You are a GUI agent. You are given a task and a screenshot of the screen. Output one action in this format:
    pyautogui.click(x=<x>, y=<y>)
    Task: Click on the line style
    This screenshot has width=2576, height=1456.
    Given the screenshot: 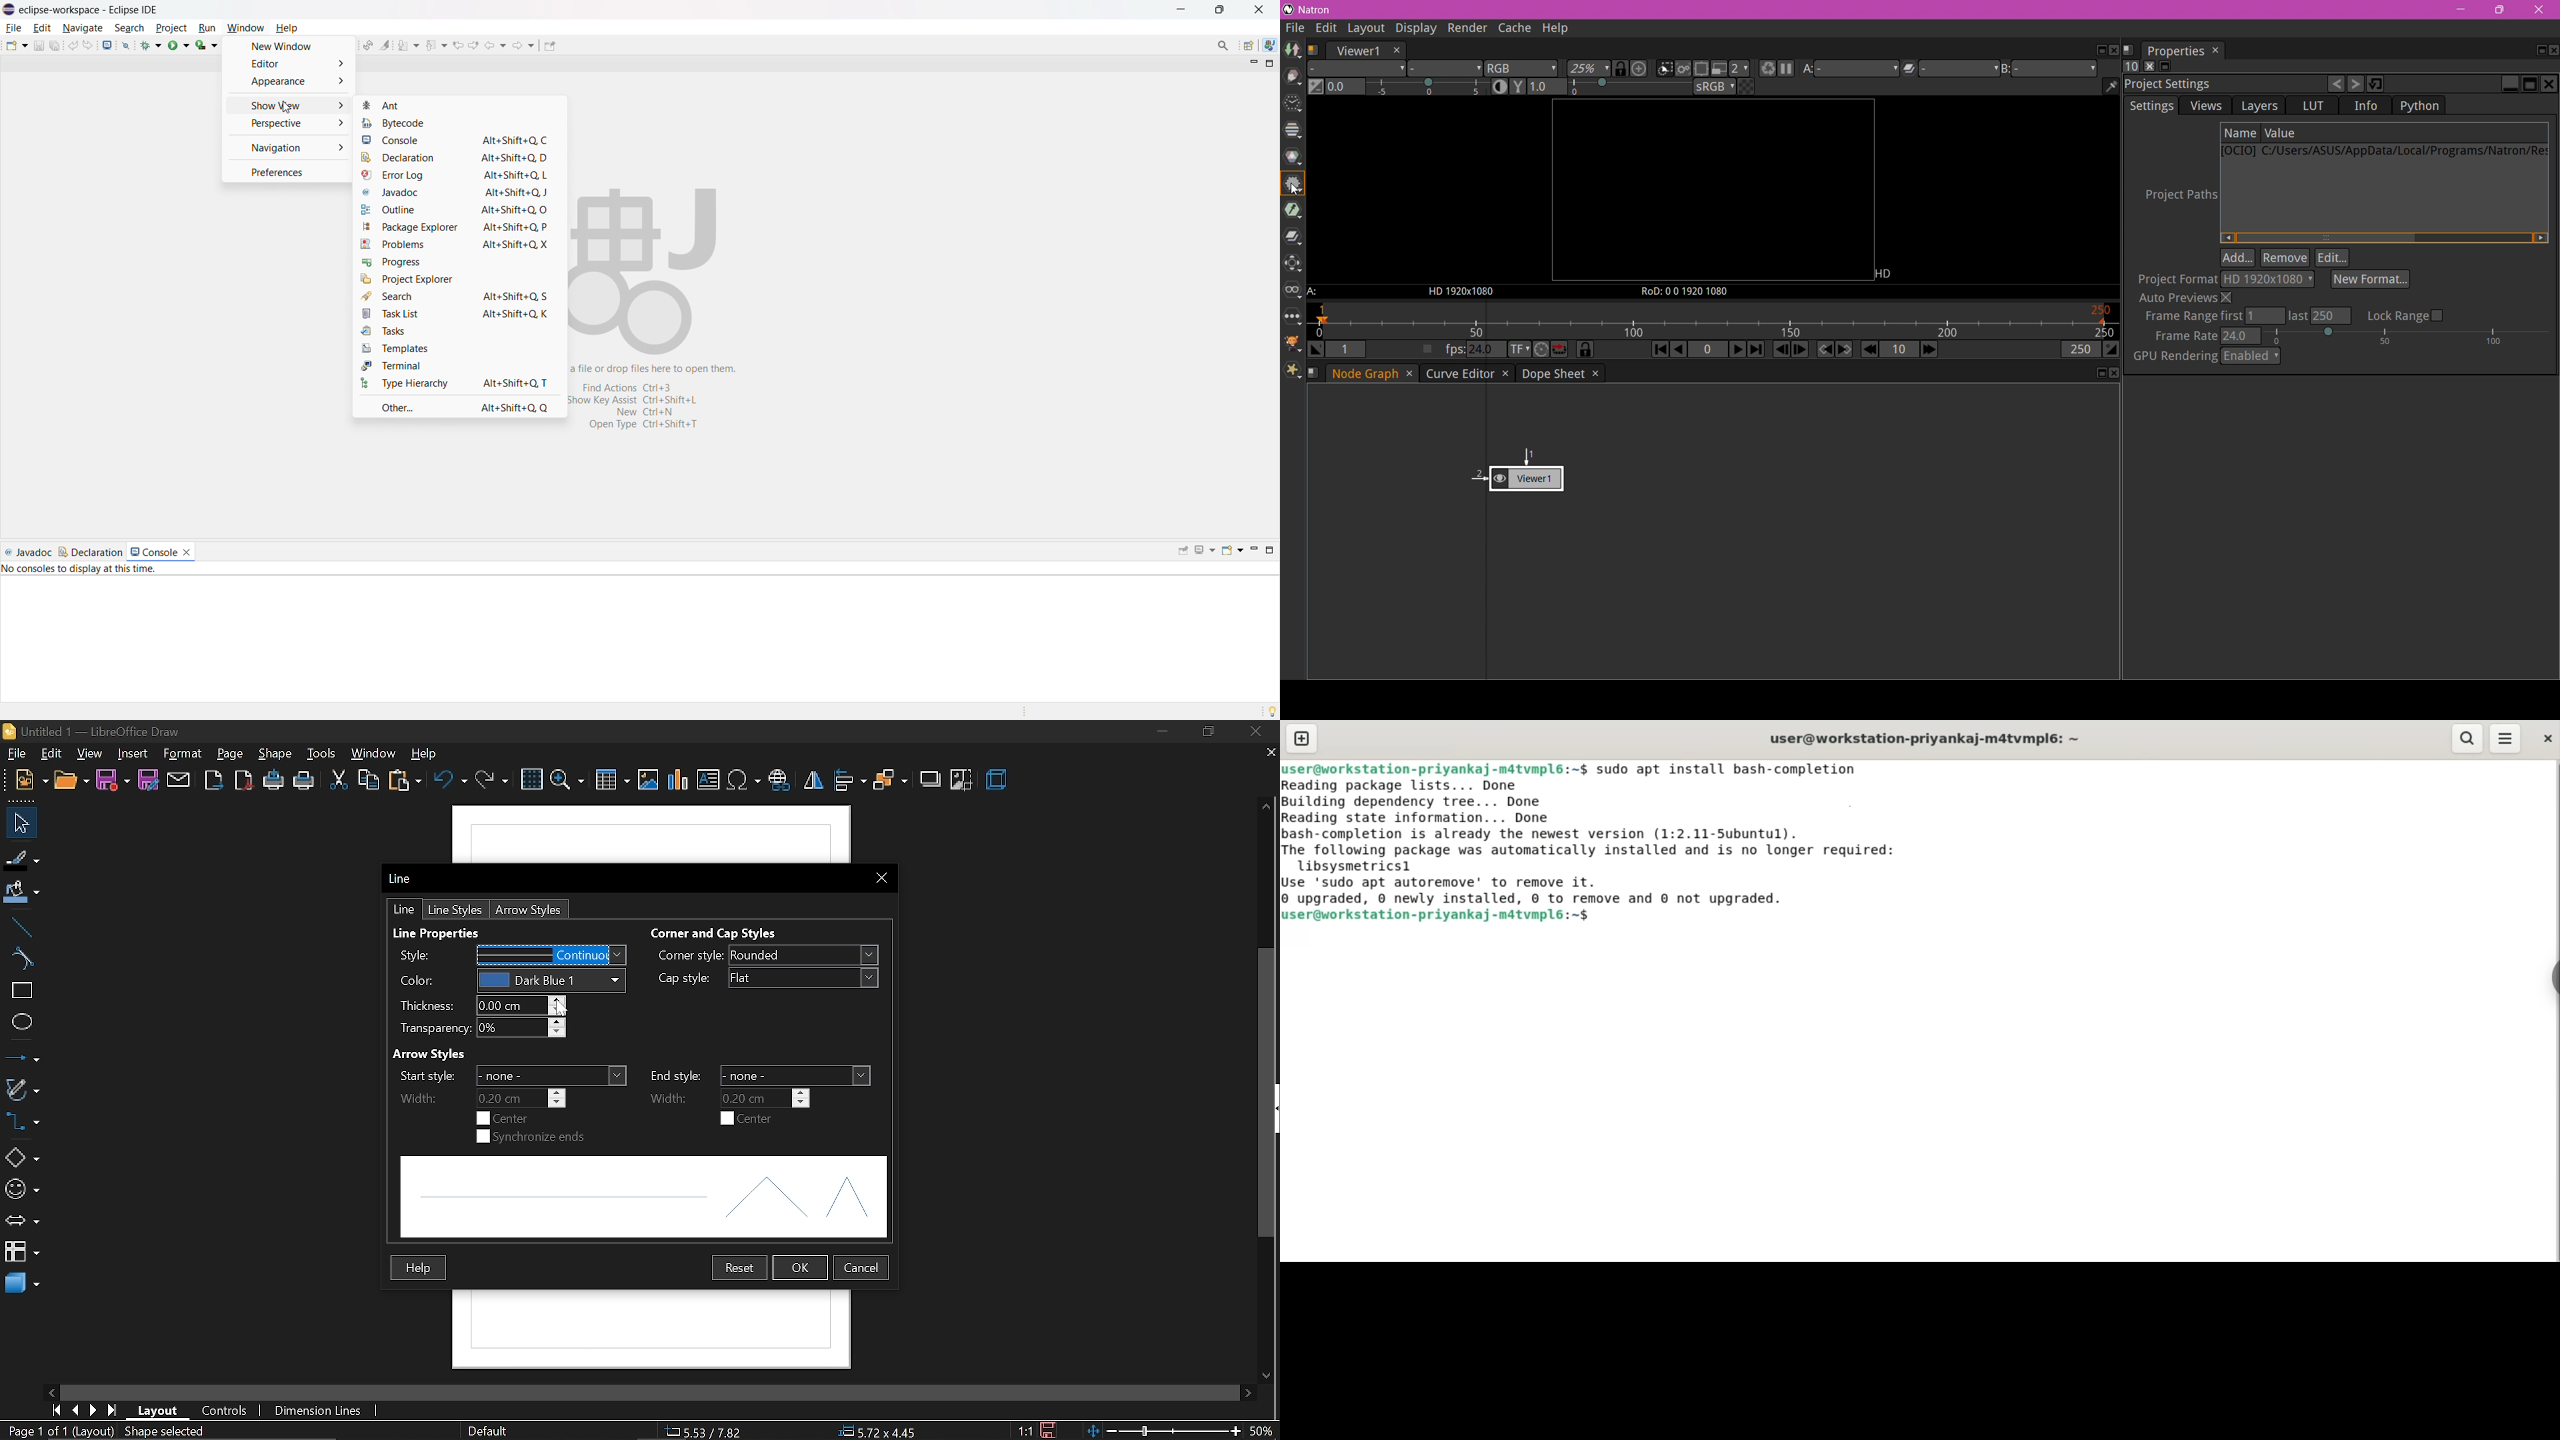 What is the action you would take?
    pyautogui.click(x=454, y=909)
    